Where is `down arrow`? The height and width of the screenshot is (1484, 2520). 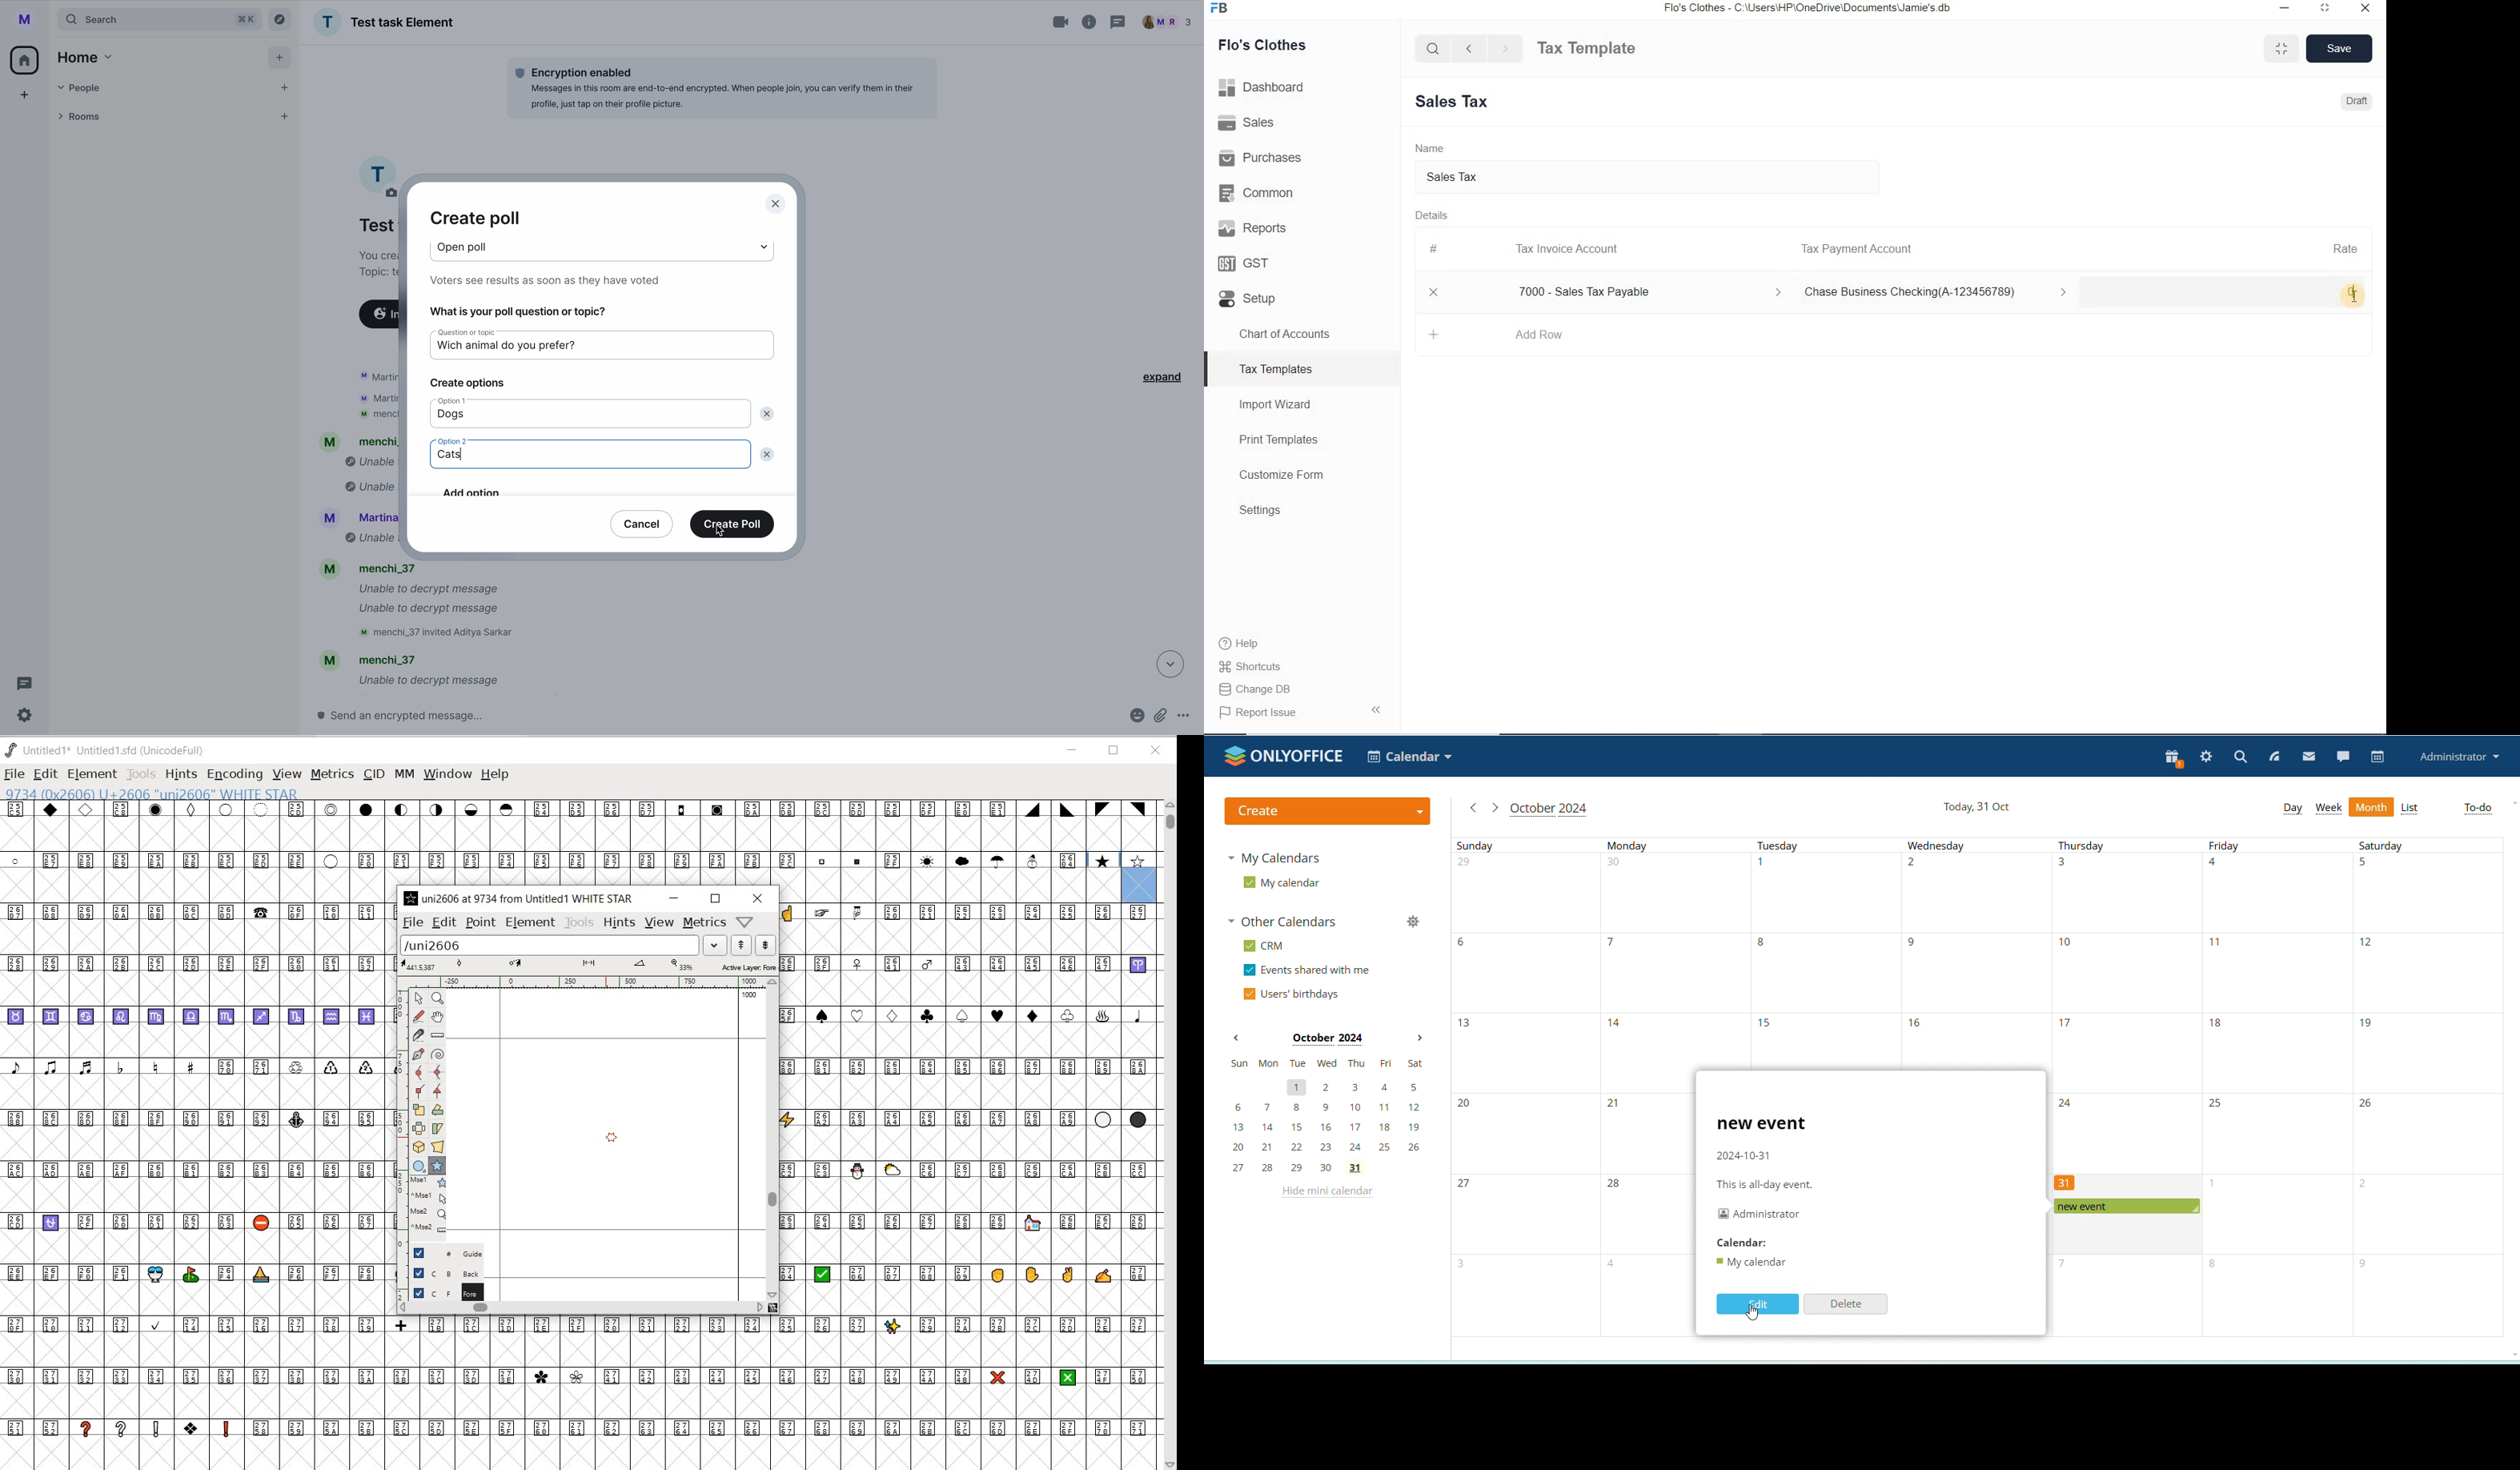
down arrow is located at coordinates (1164, 663).